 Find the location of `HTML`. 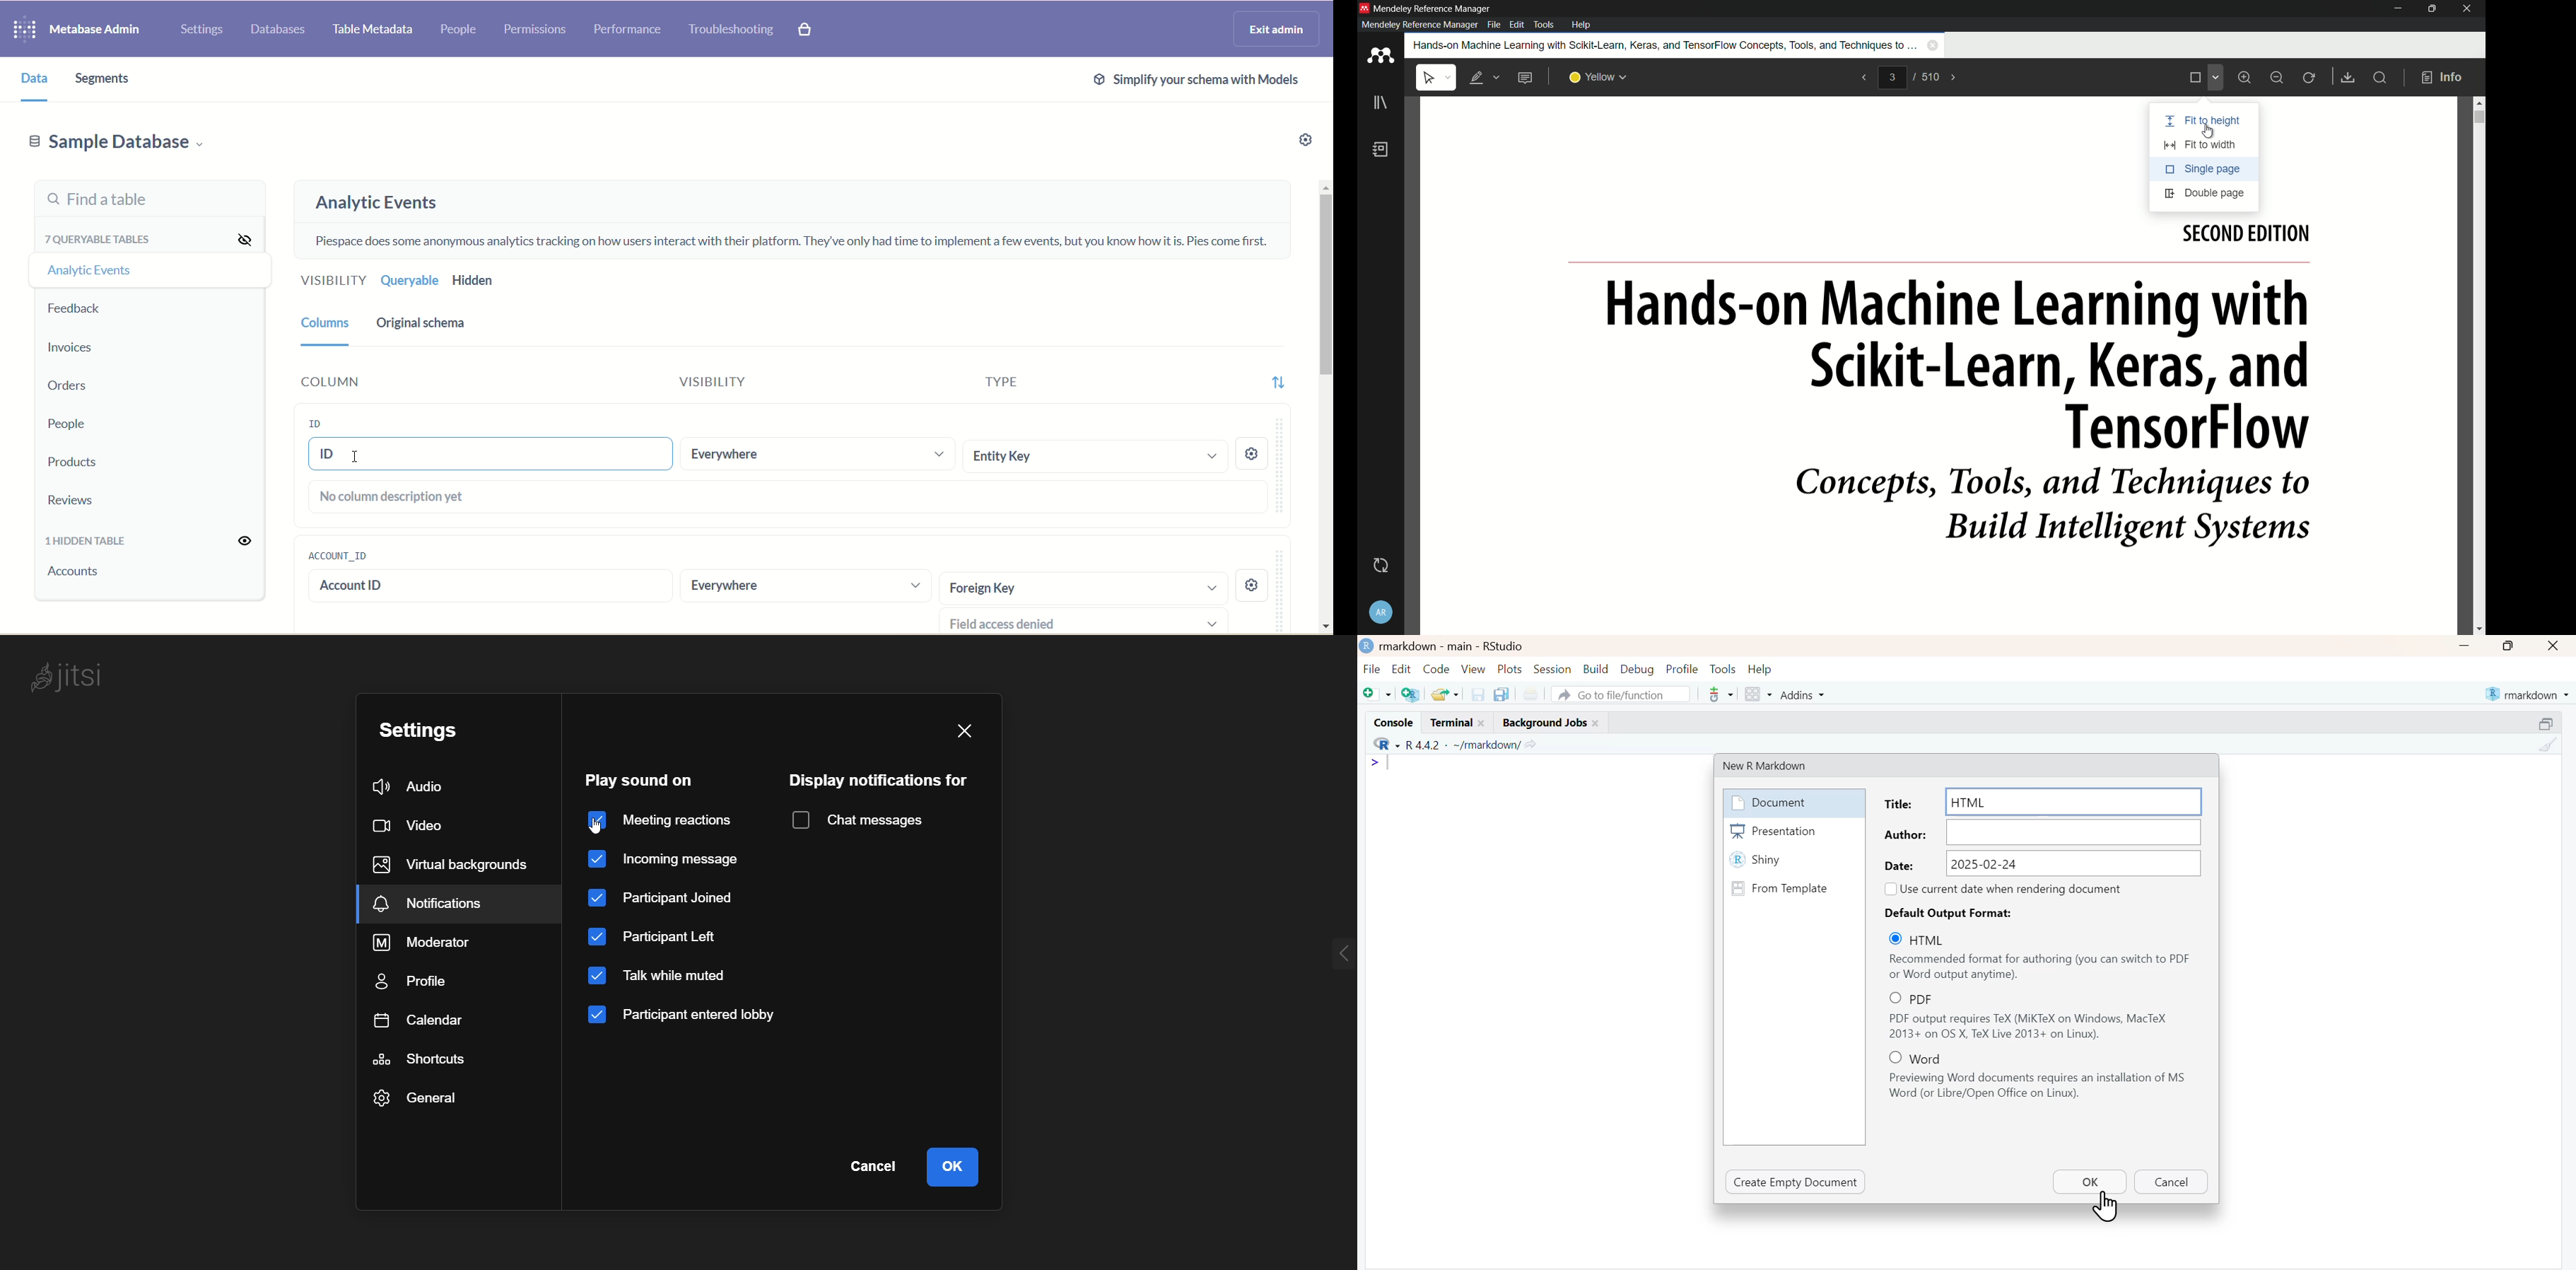

HTML is located at coordinates (1925, 939).